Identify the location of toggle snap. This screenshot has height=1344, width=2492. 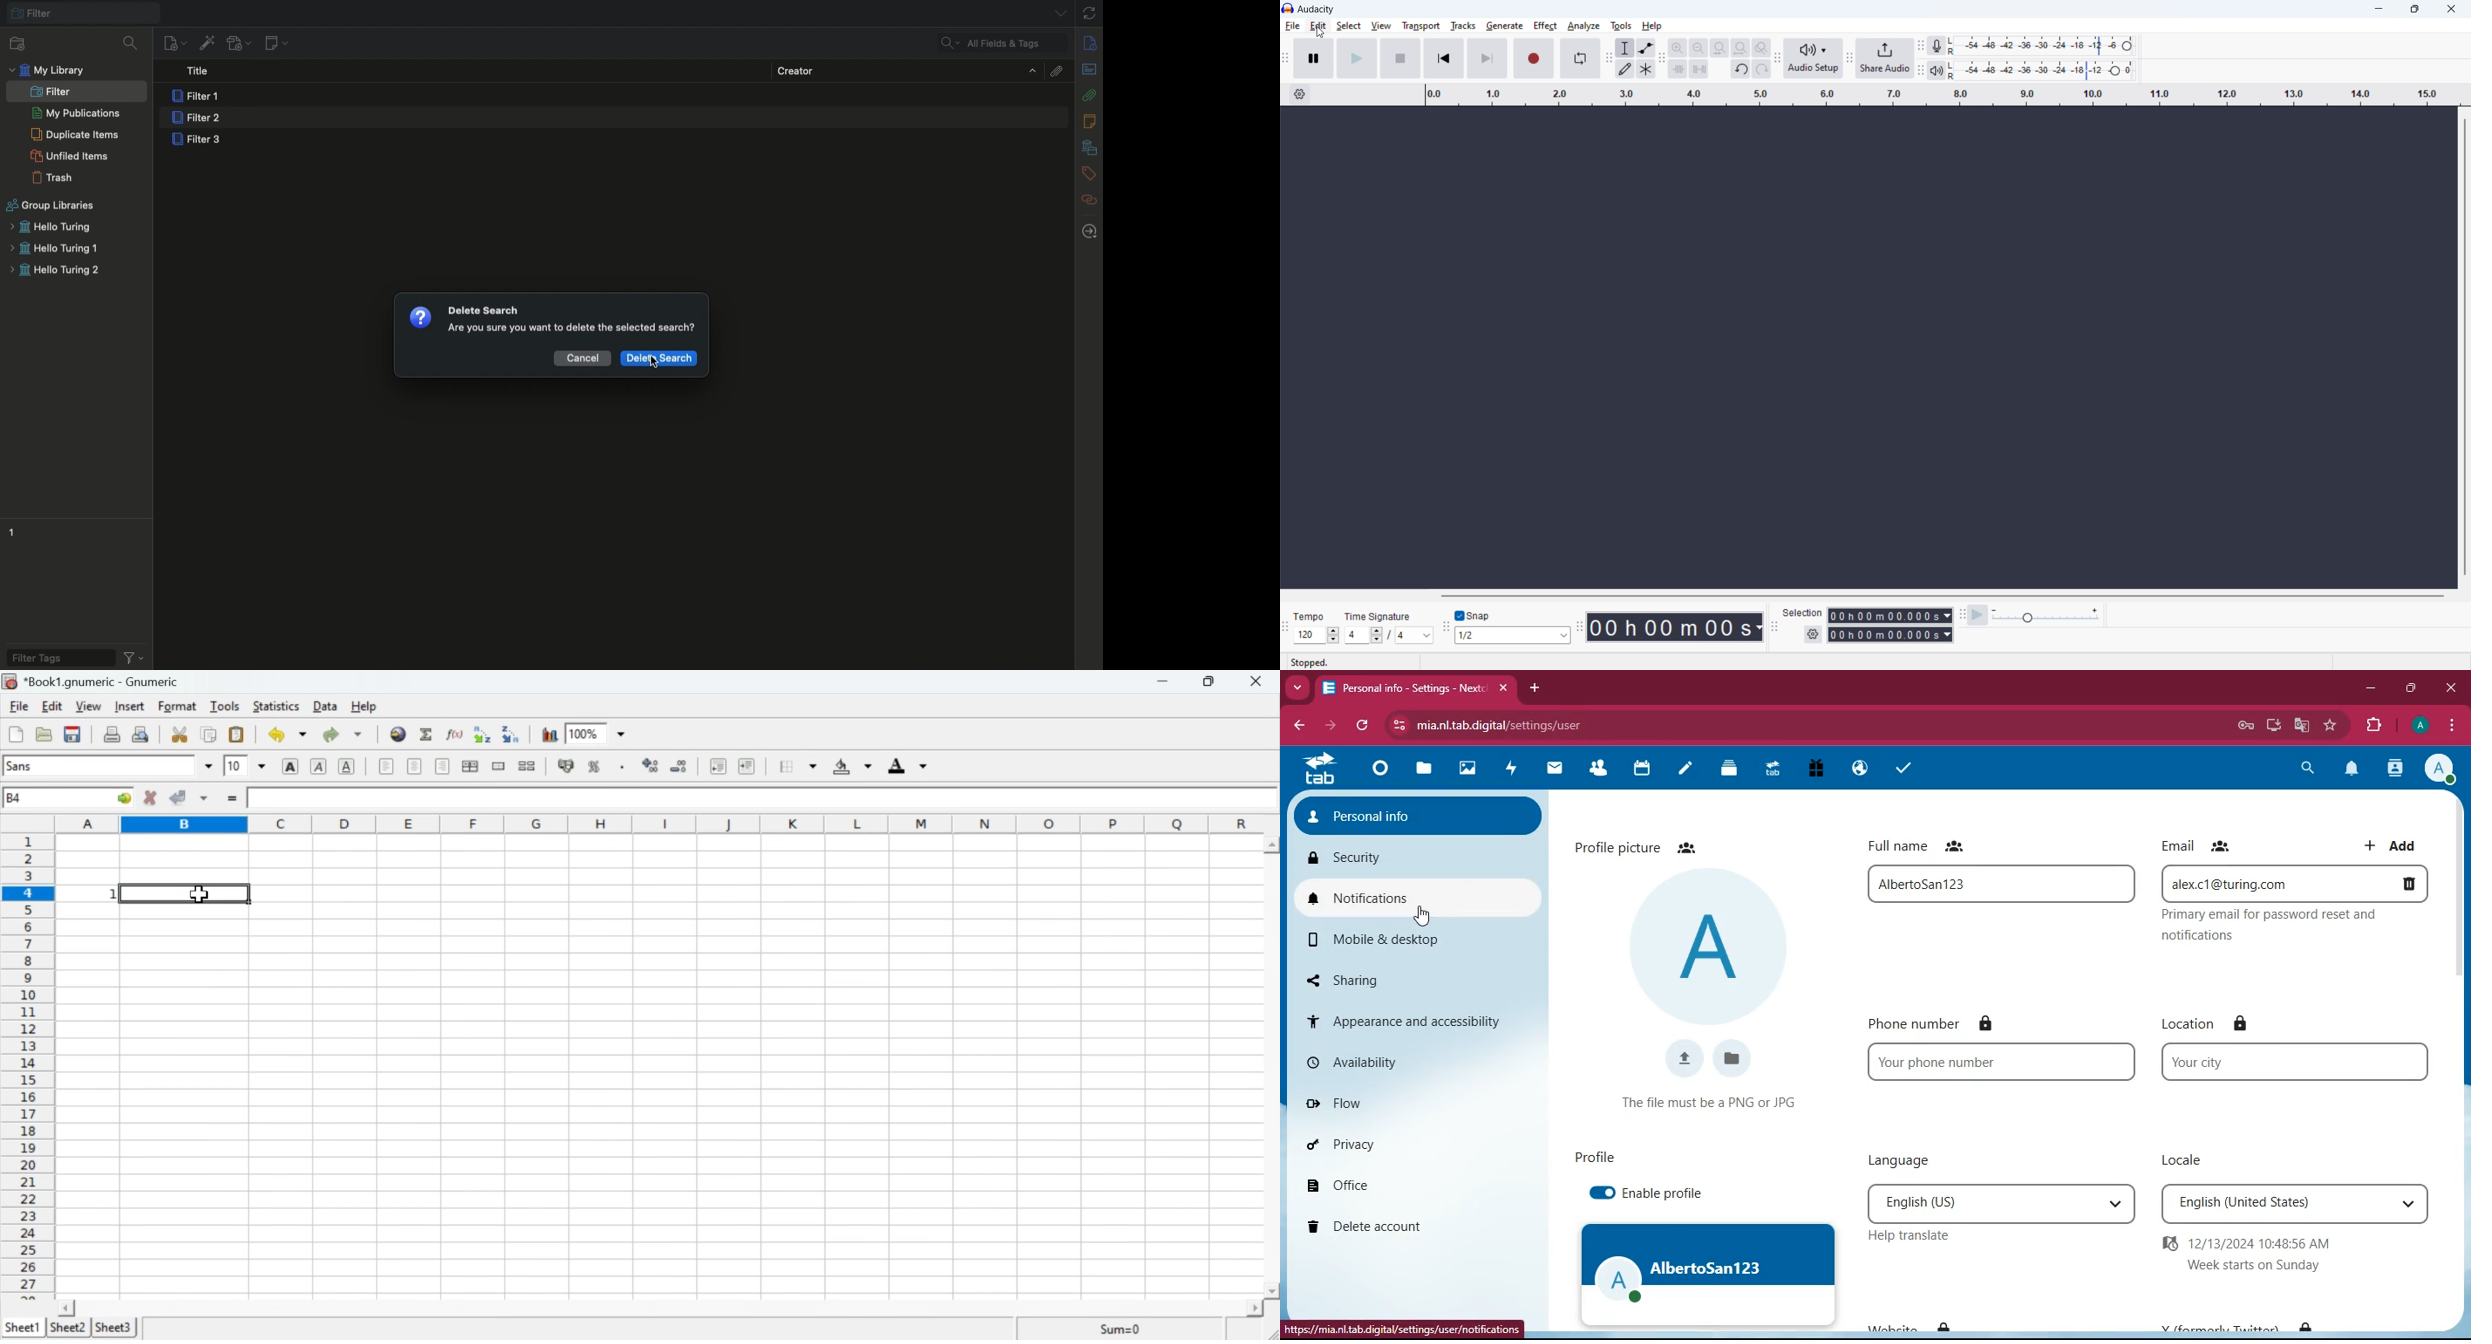
(1472, 615).